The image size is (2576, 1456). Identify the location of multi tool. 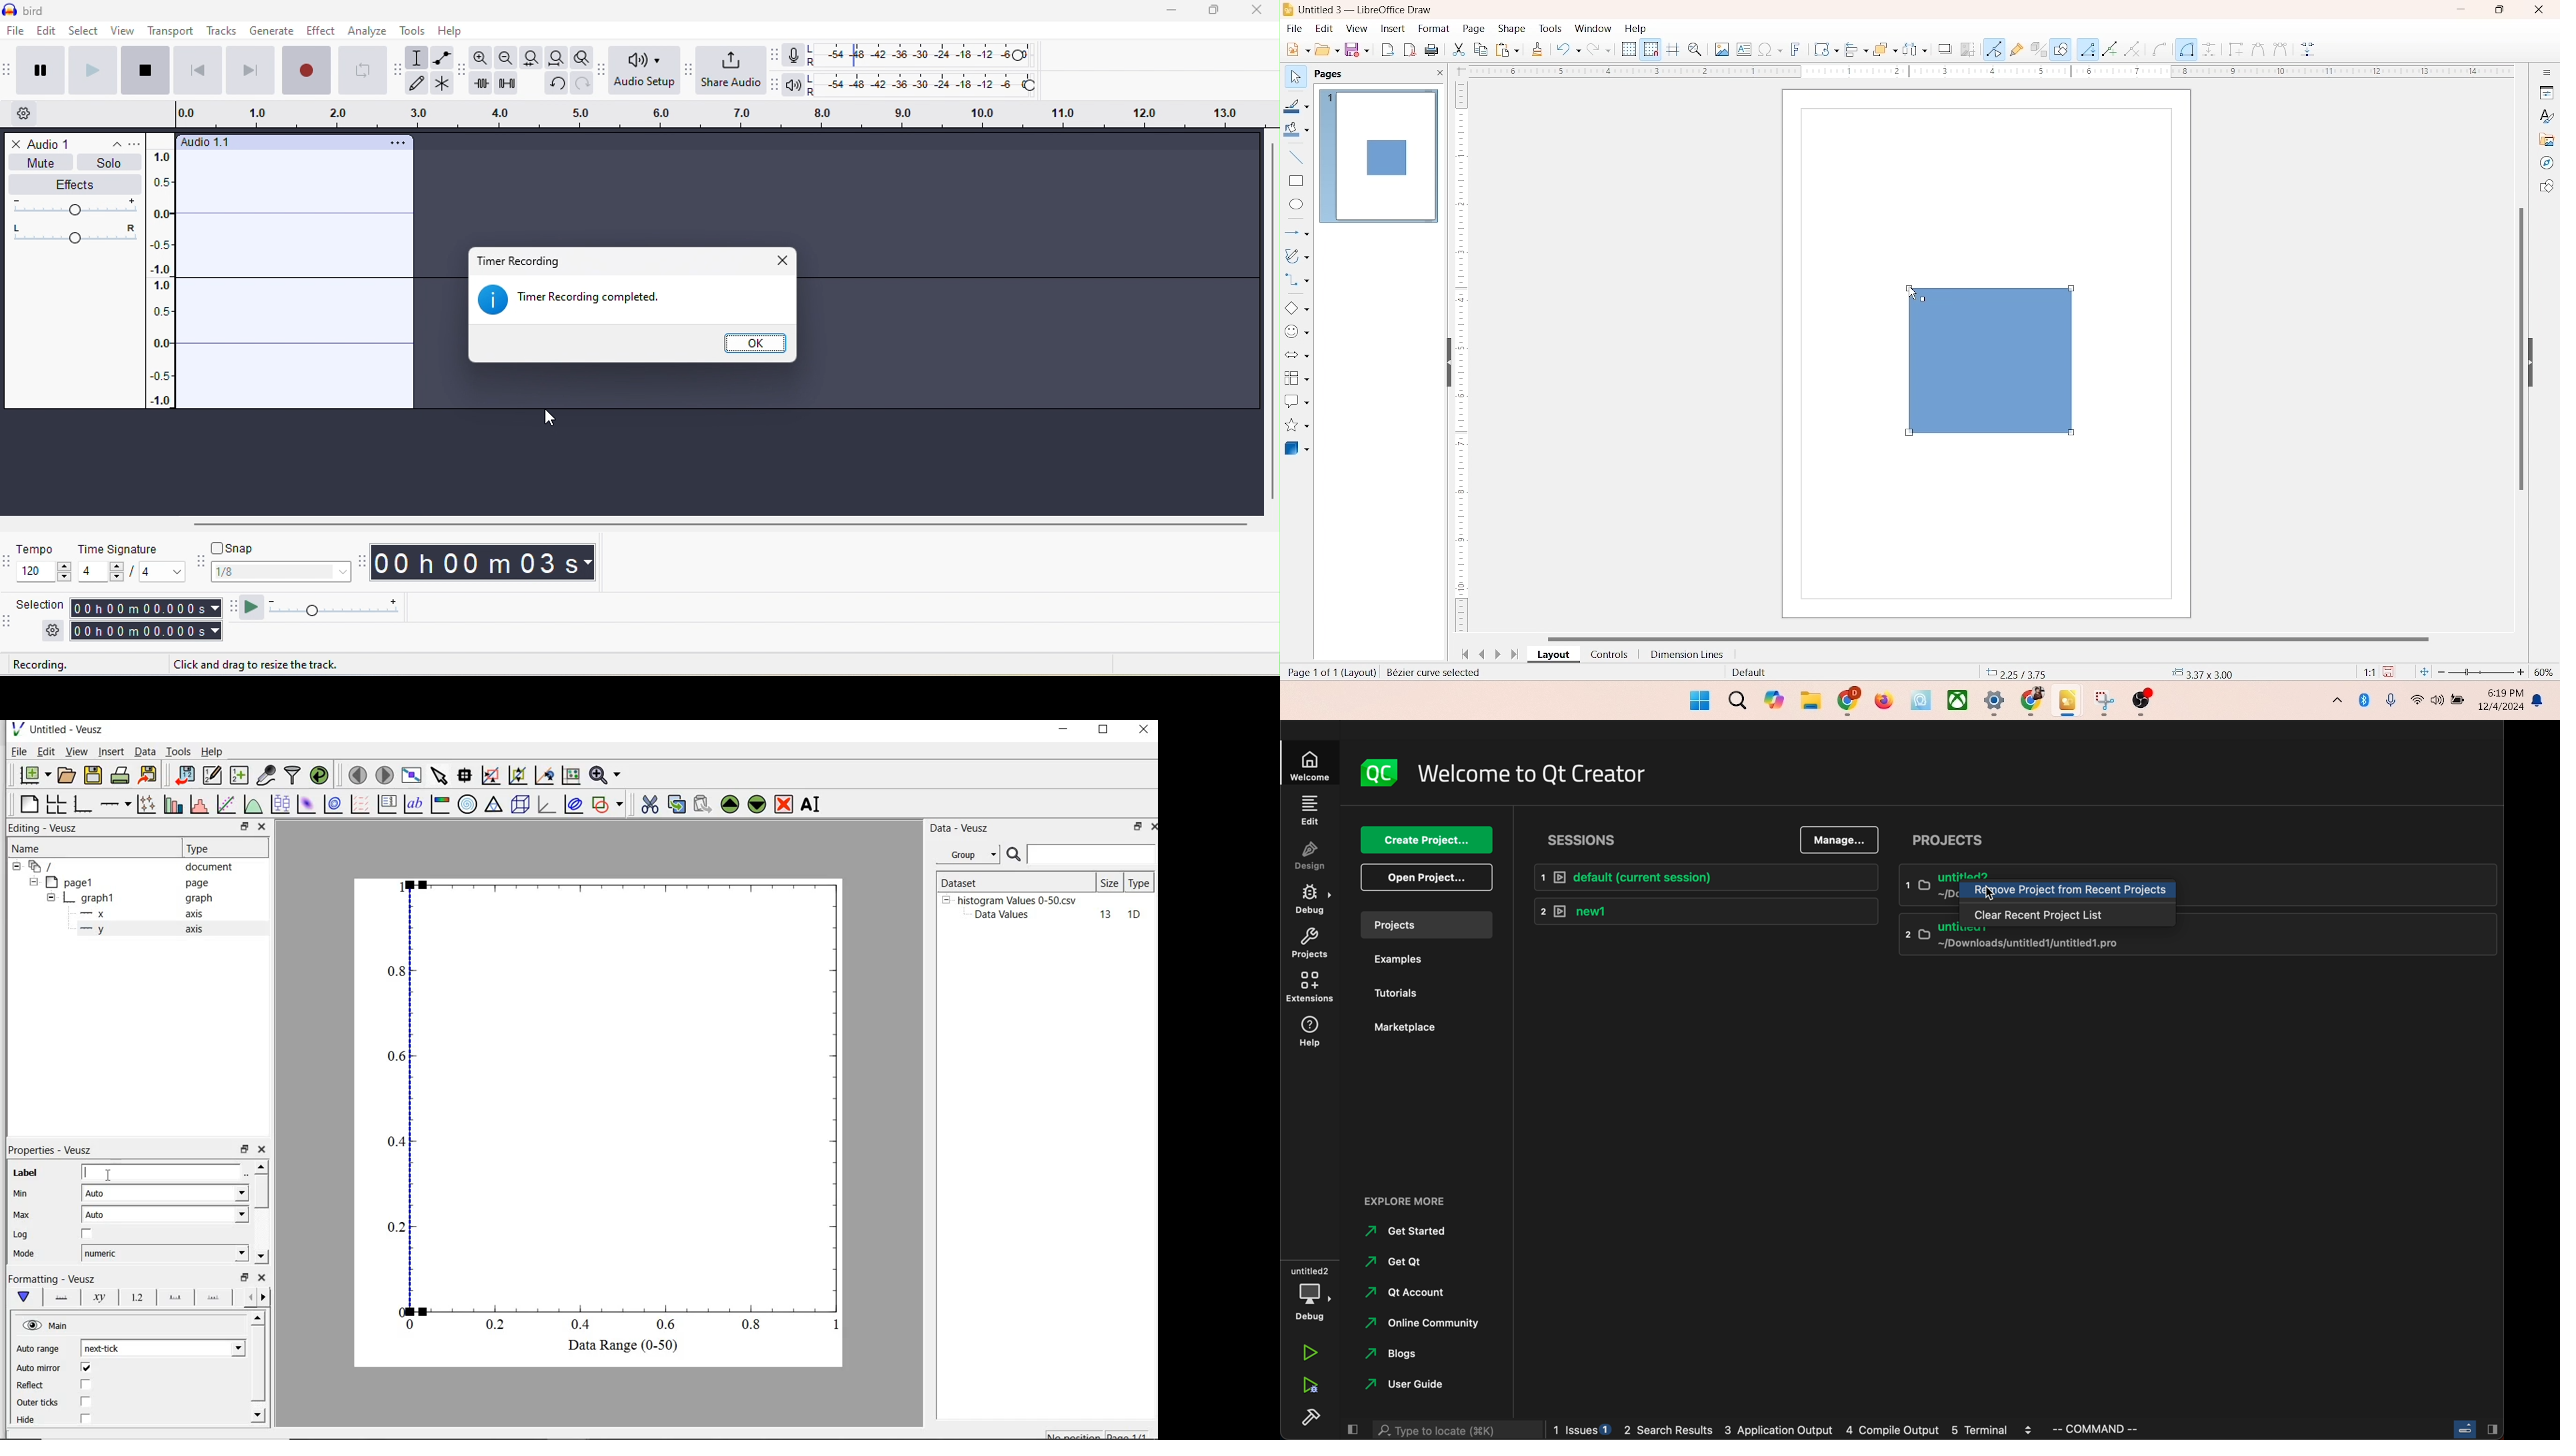
(443, 85).